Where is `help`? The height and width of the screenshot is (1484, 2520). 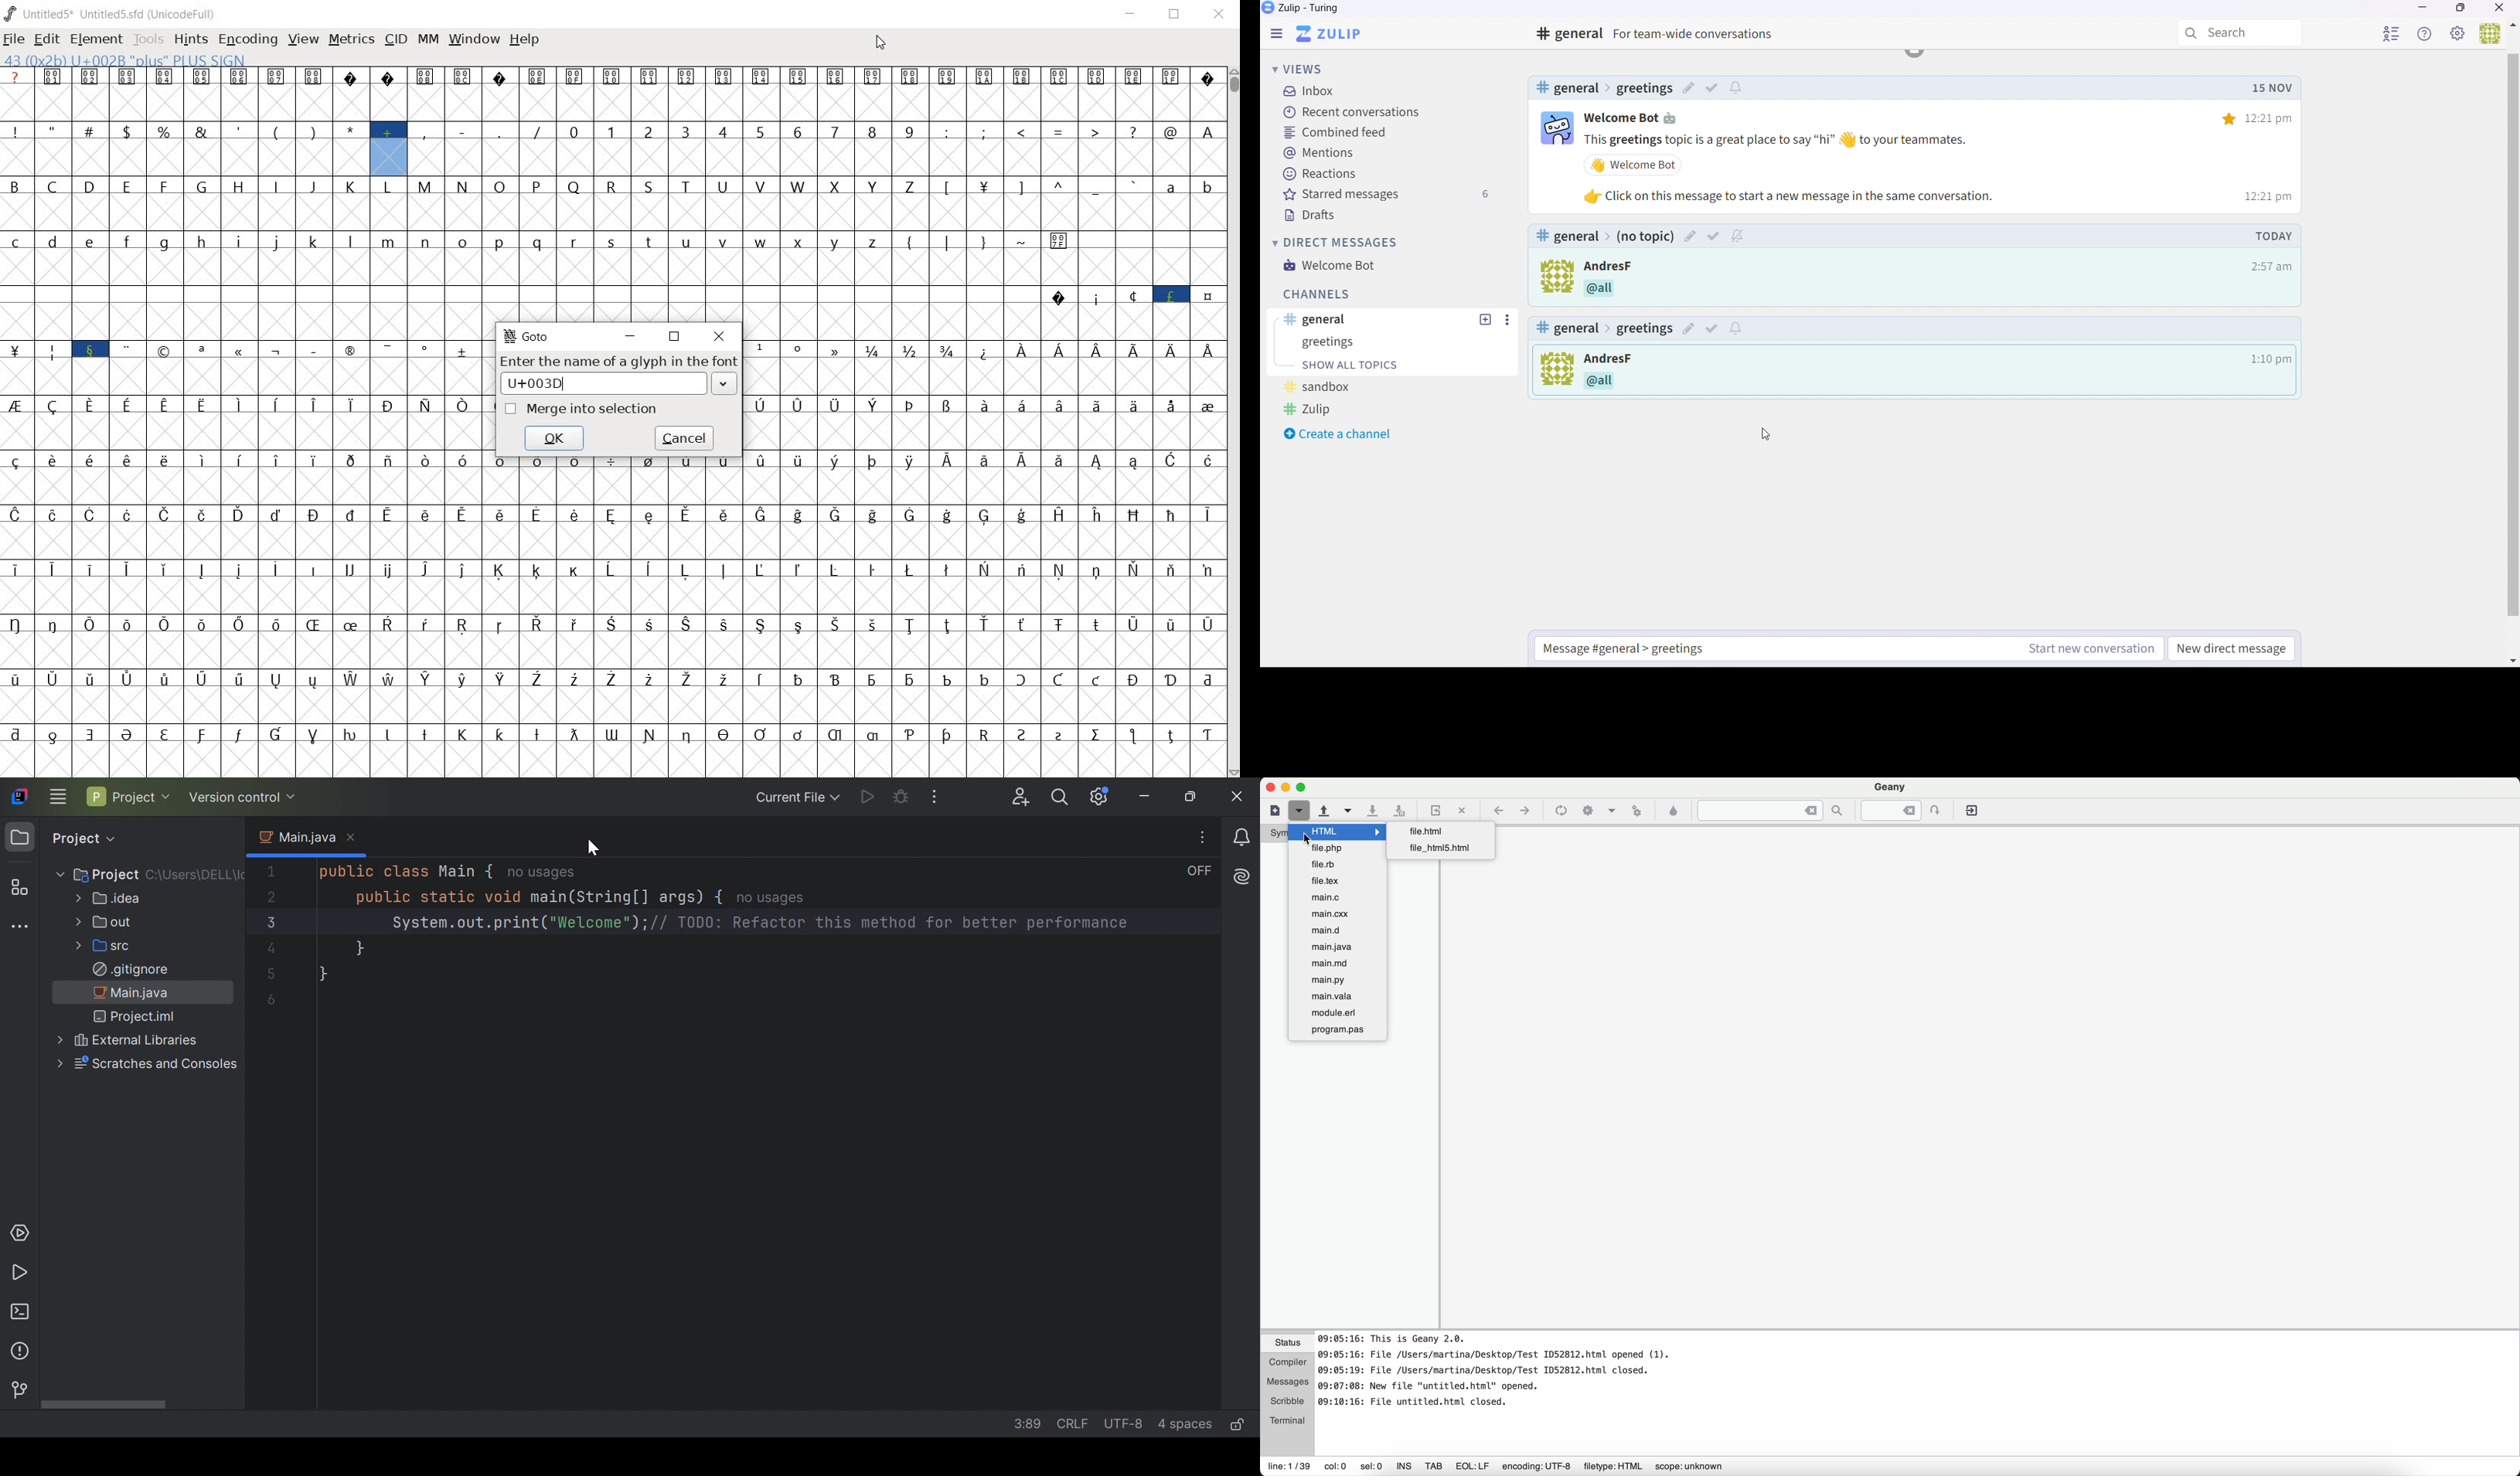 help is located at coordinates (524, 43).